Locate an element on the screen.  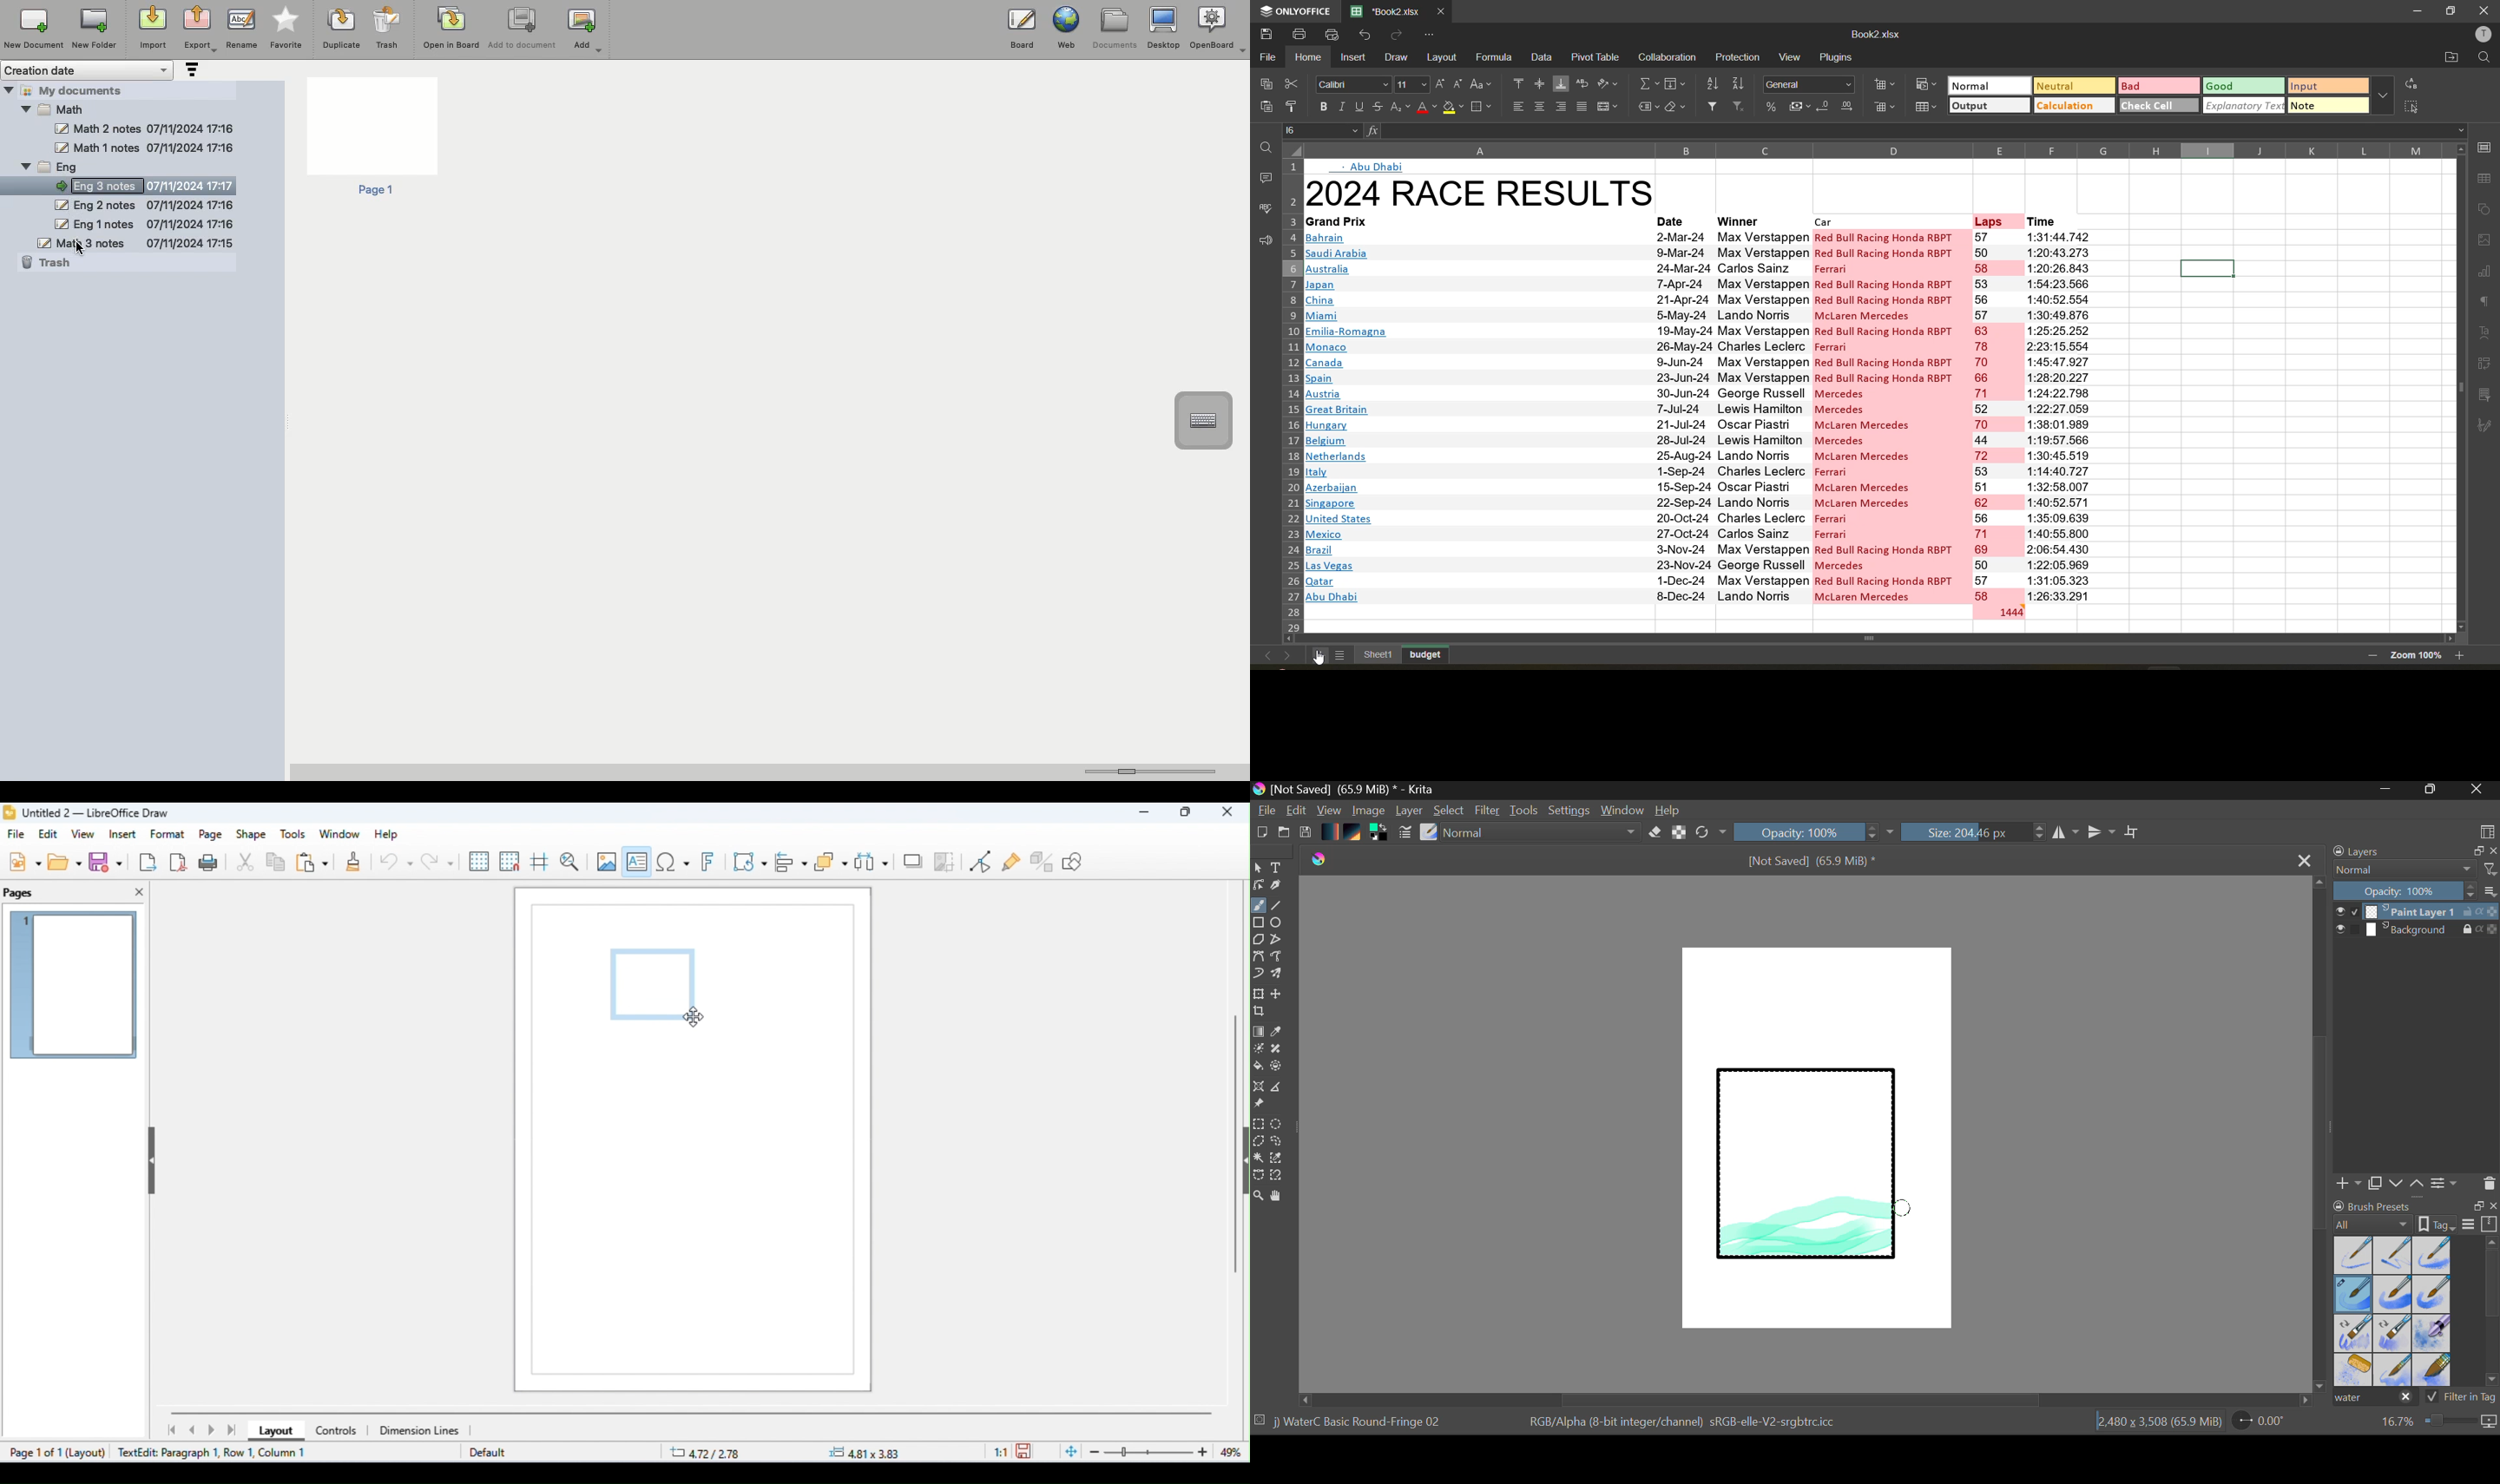
sort descending is located at coordinates (1740, 84).